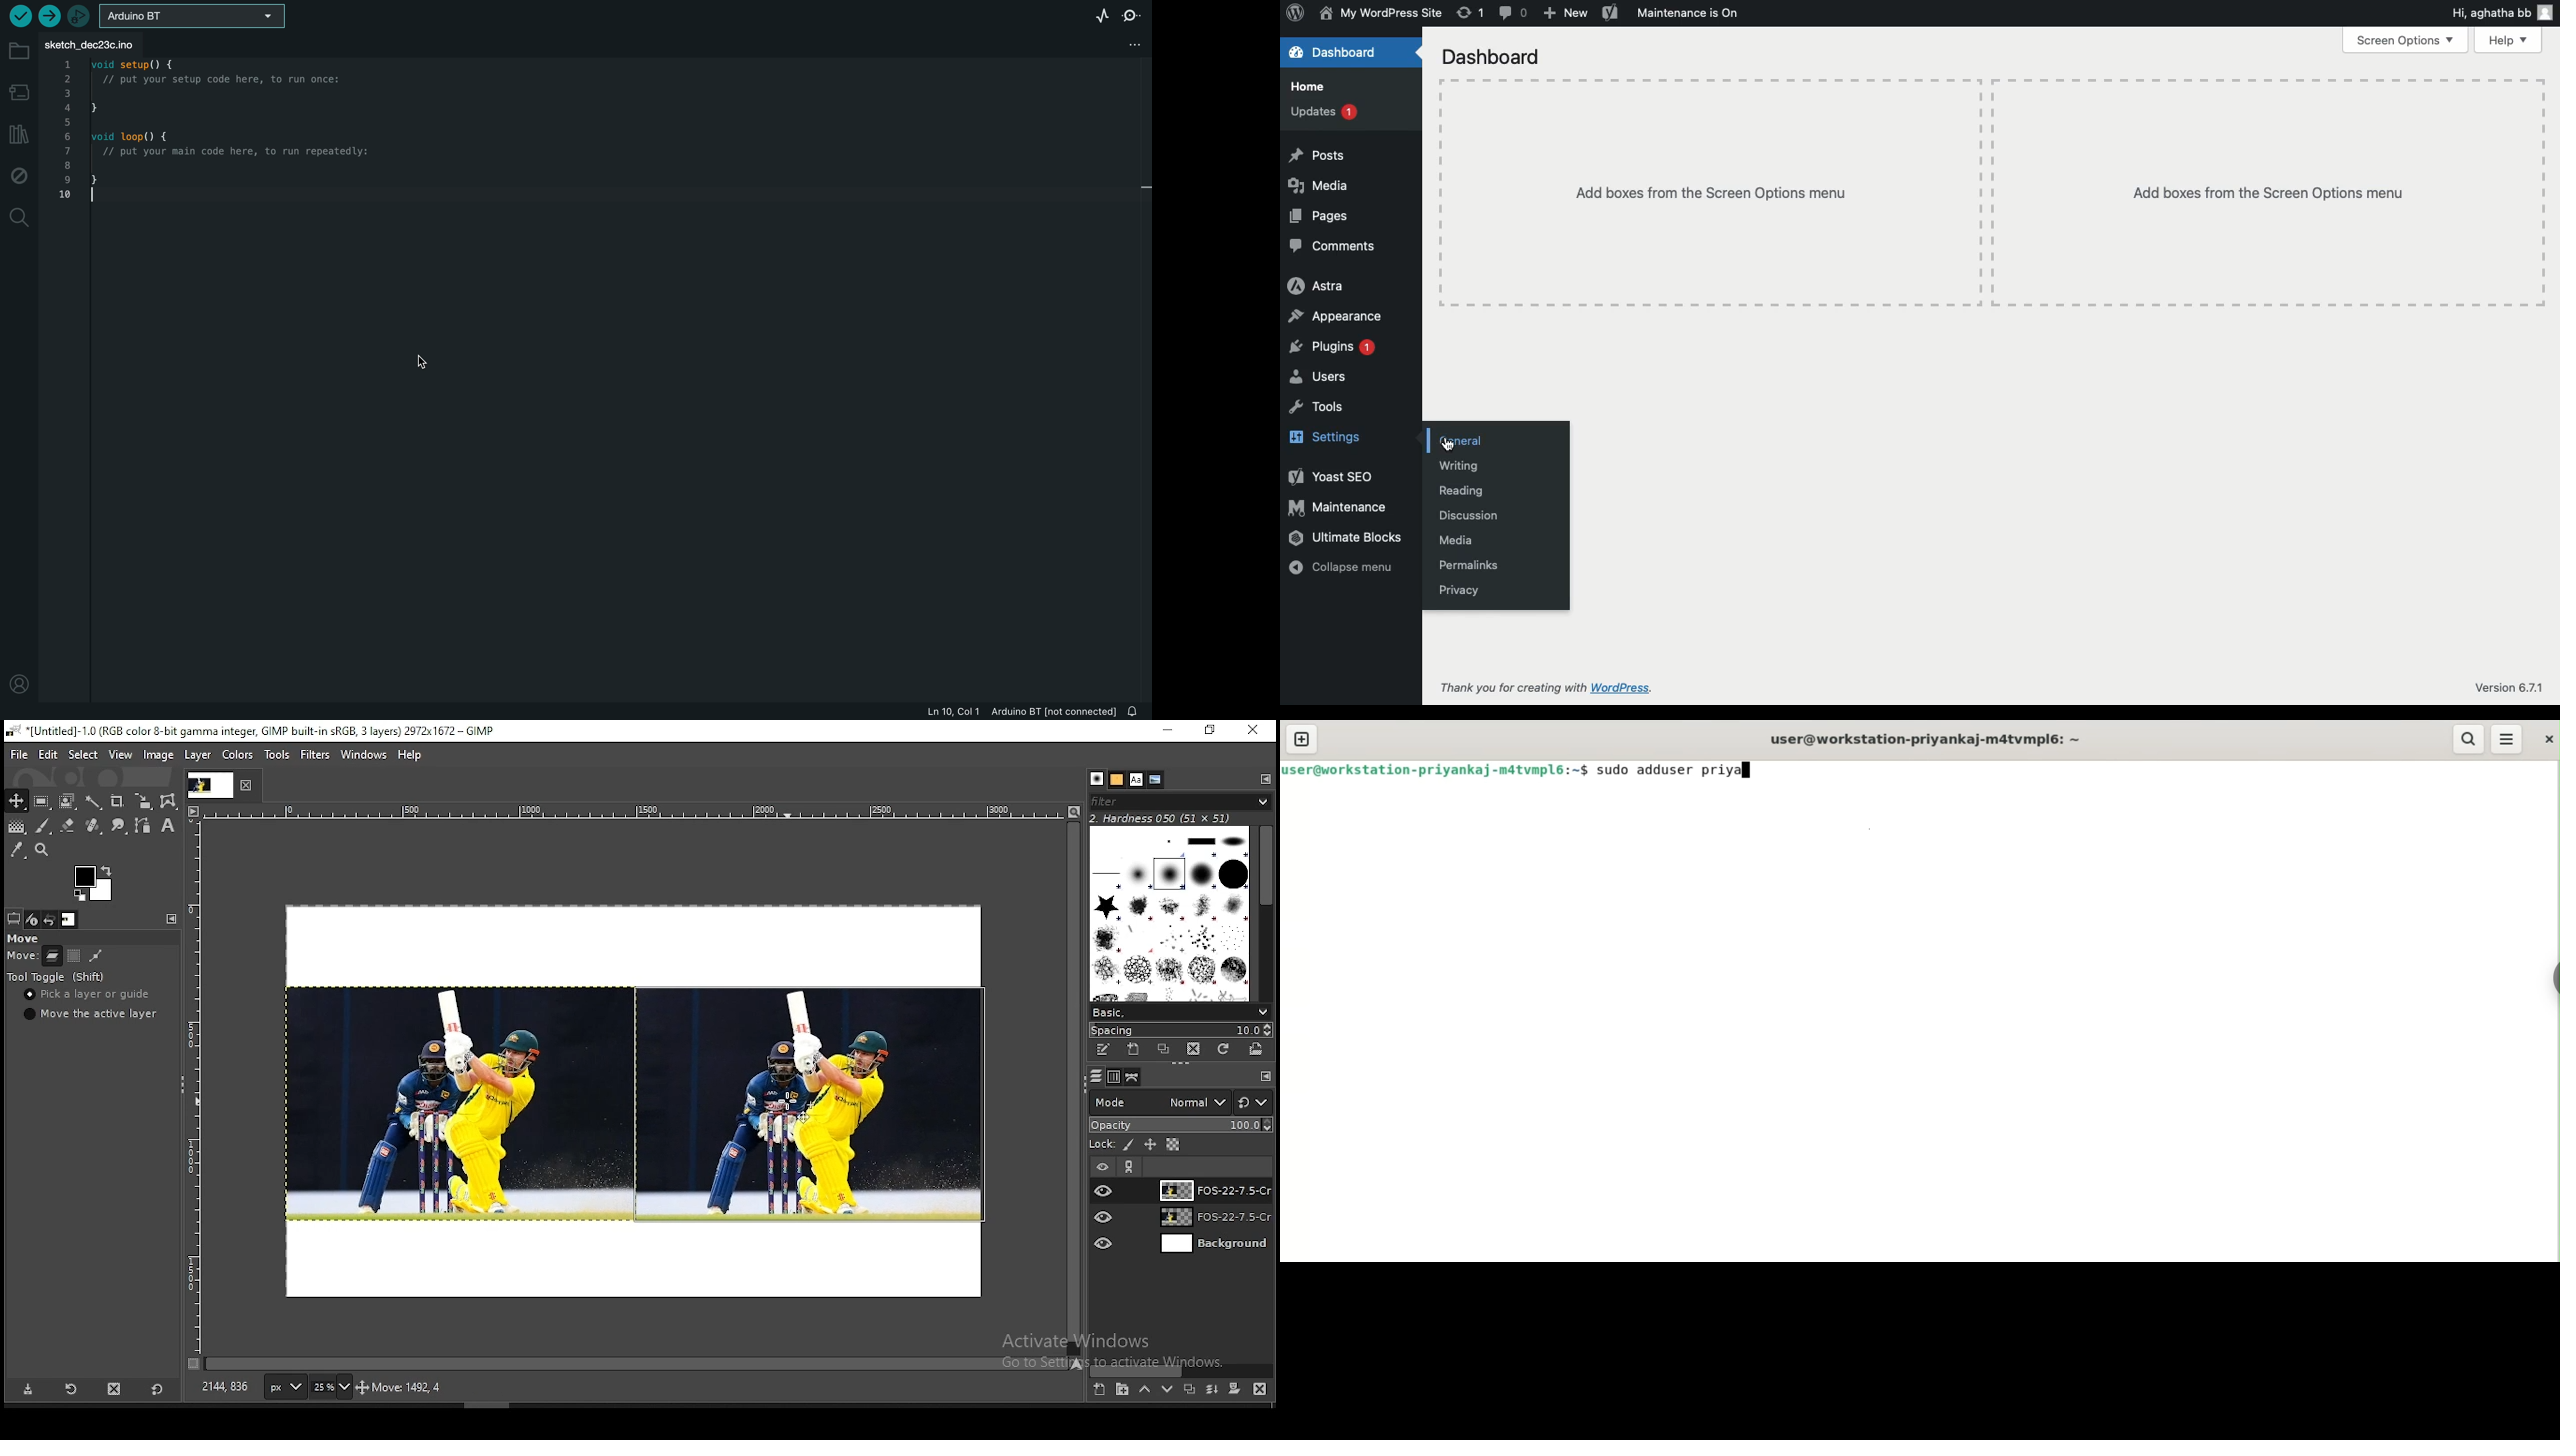 The image size is (2576, 1456). Describe the element at coordinates (1171, 912) in the screenshot. I see `Designs` at that location.